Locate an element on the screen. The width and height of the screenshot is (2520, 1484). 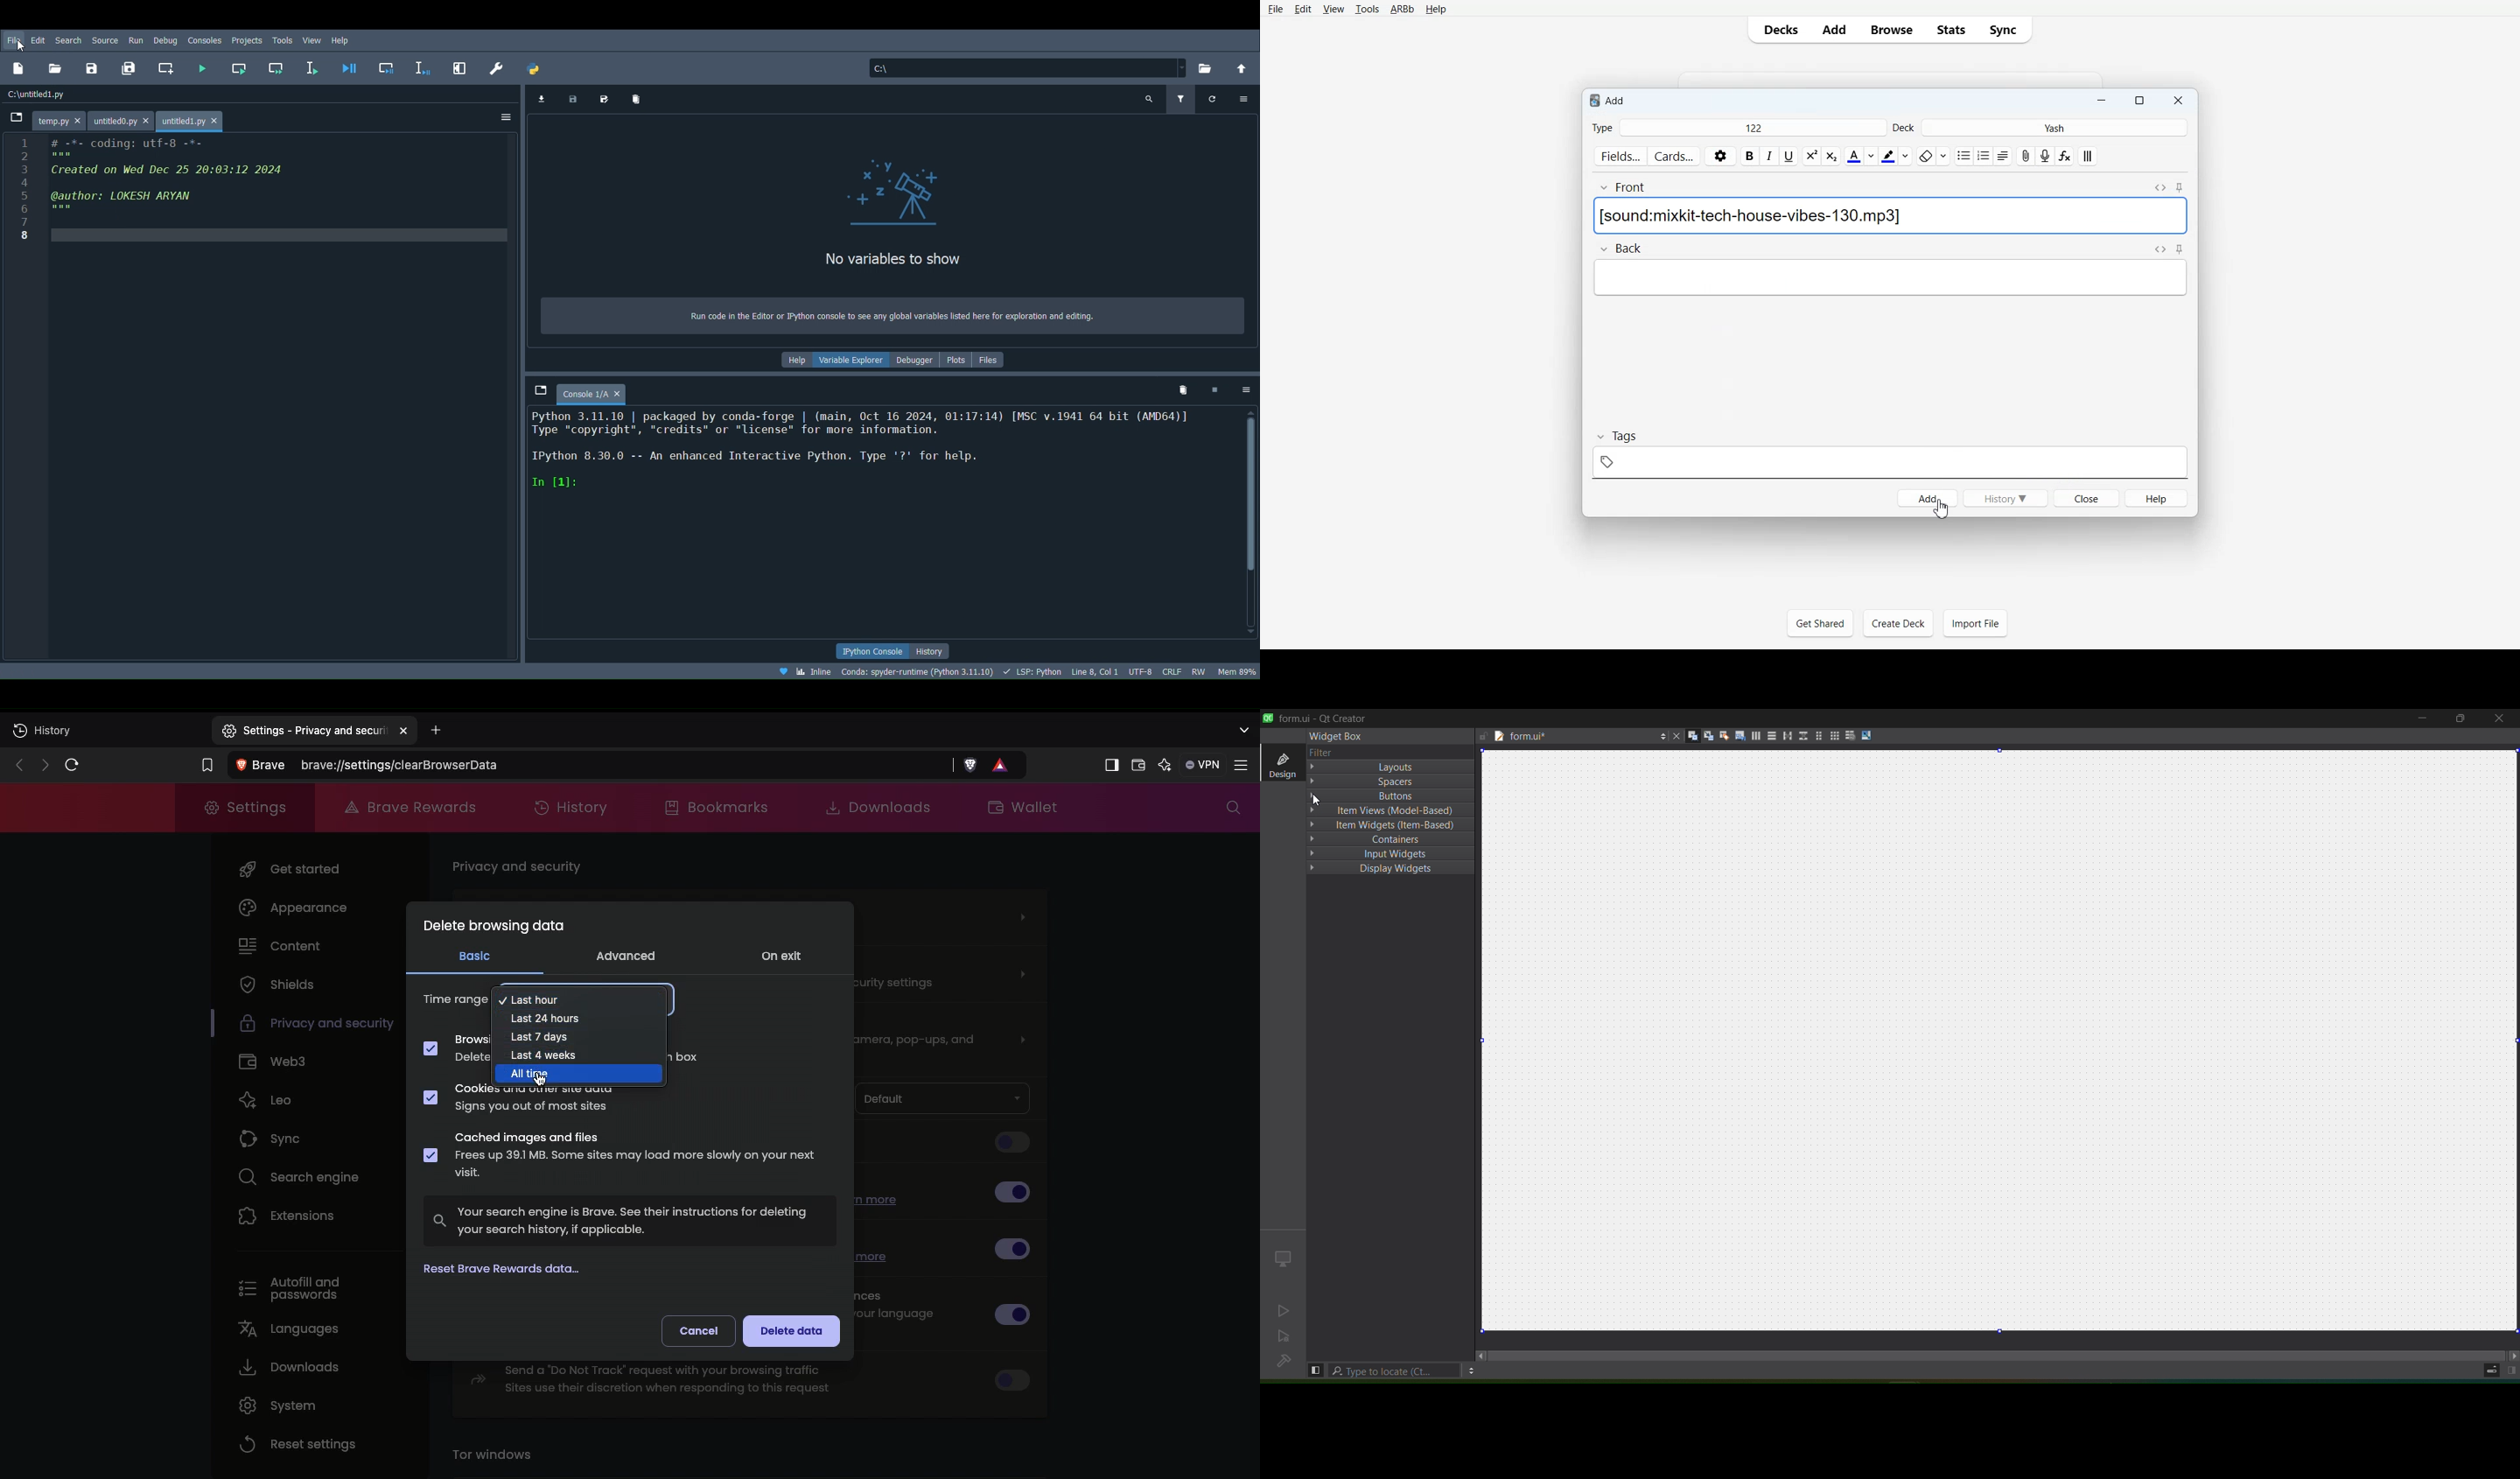
File permissions is located at coordinates (1200, 669).